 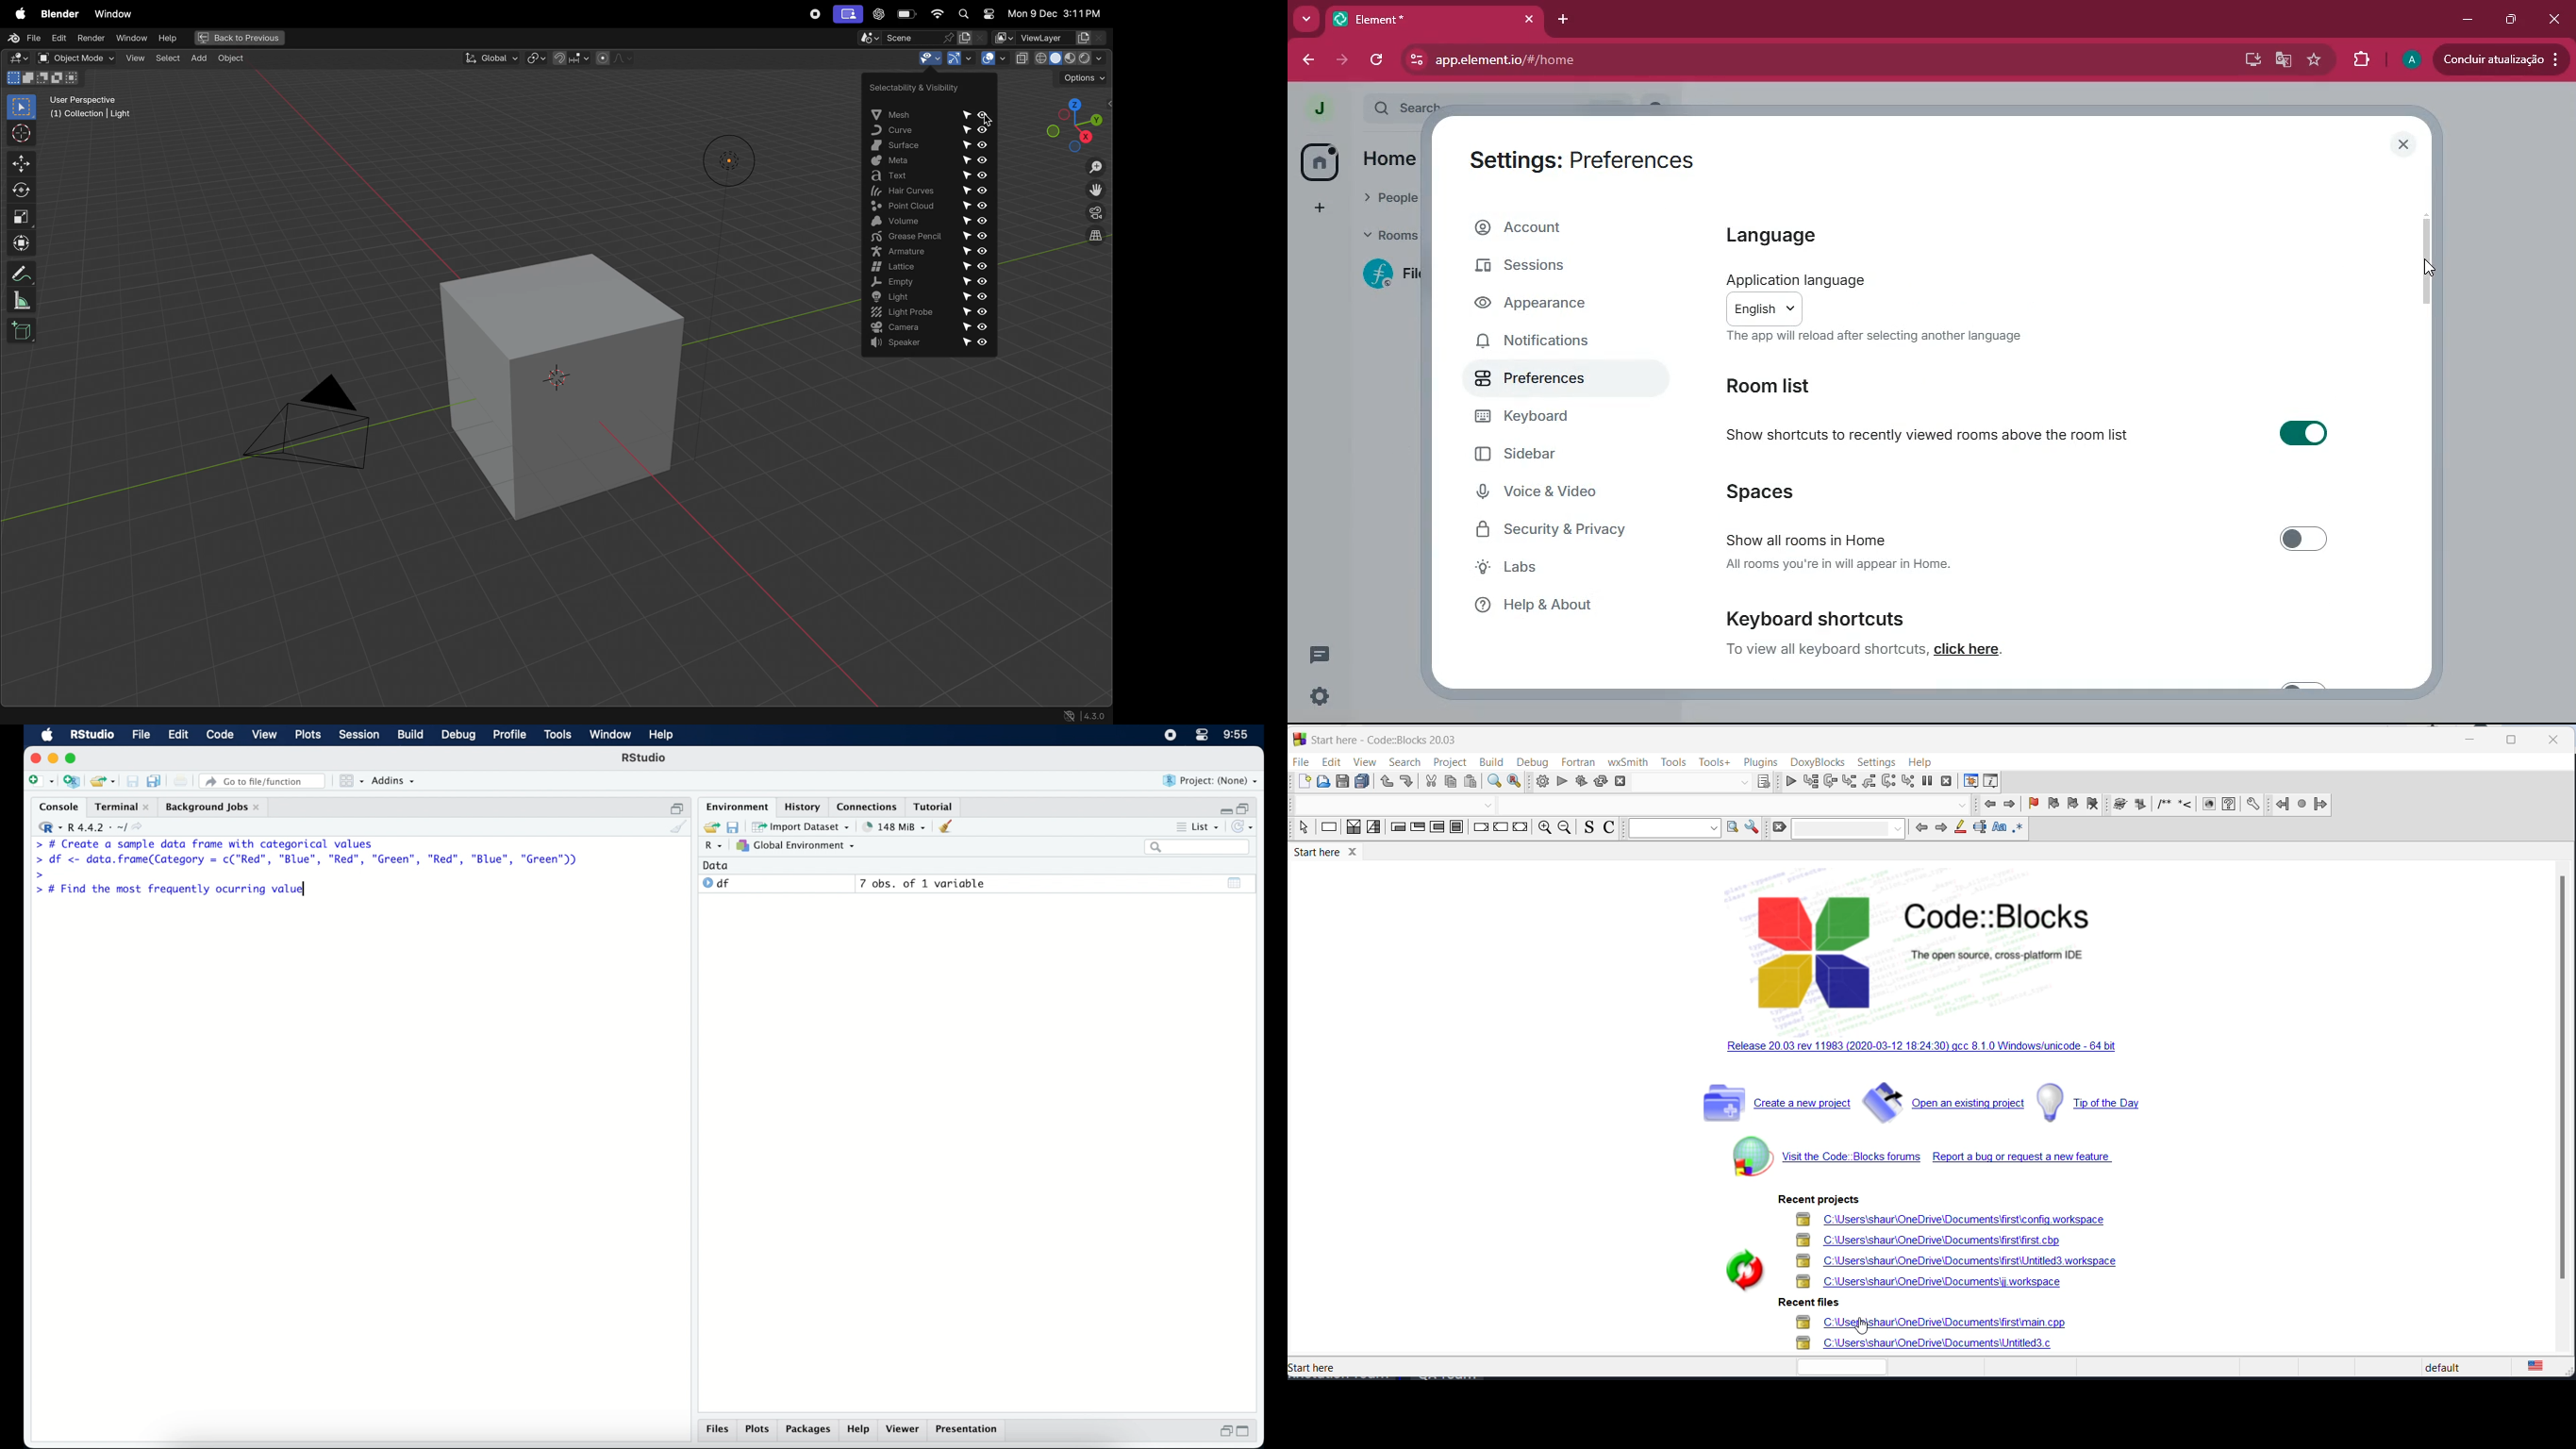 What do you see at coordinates (47, 735) in the screenshot?
I see `macOS ` at bounding box center [47, 735].